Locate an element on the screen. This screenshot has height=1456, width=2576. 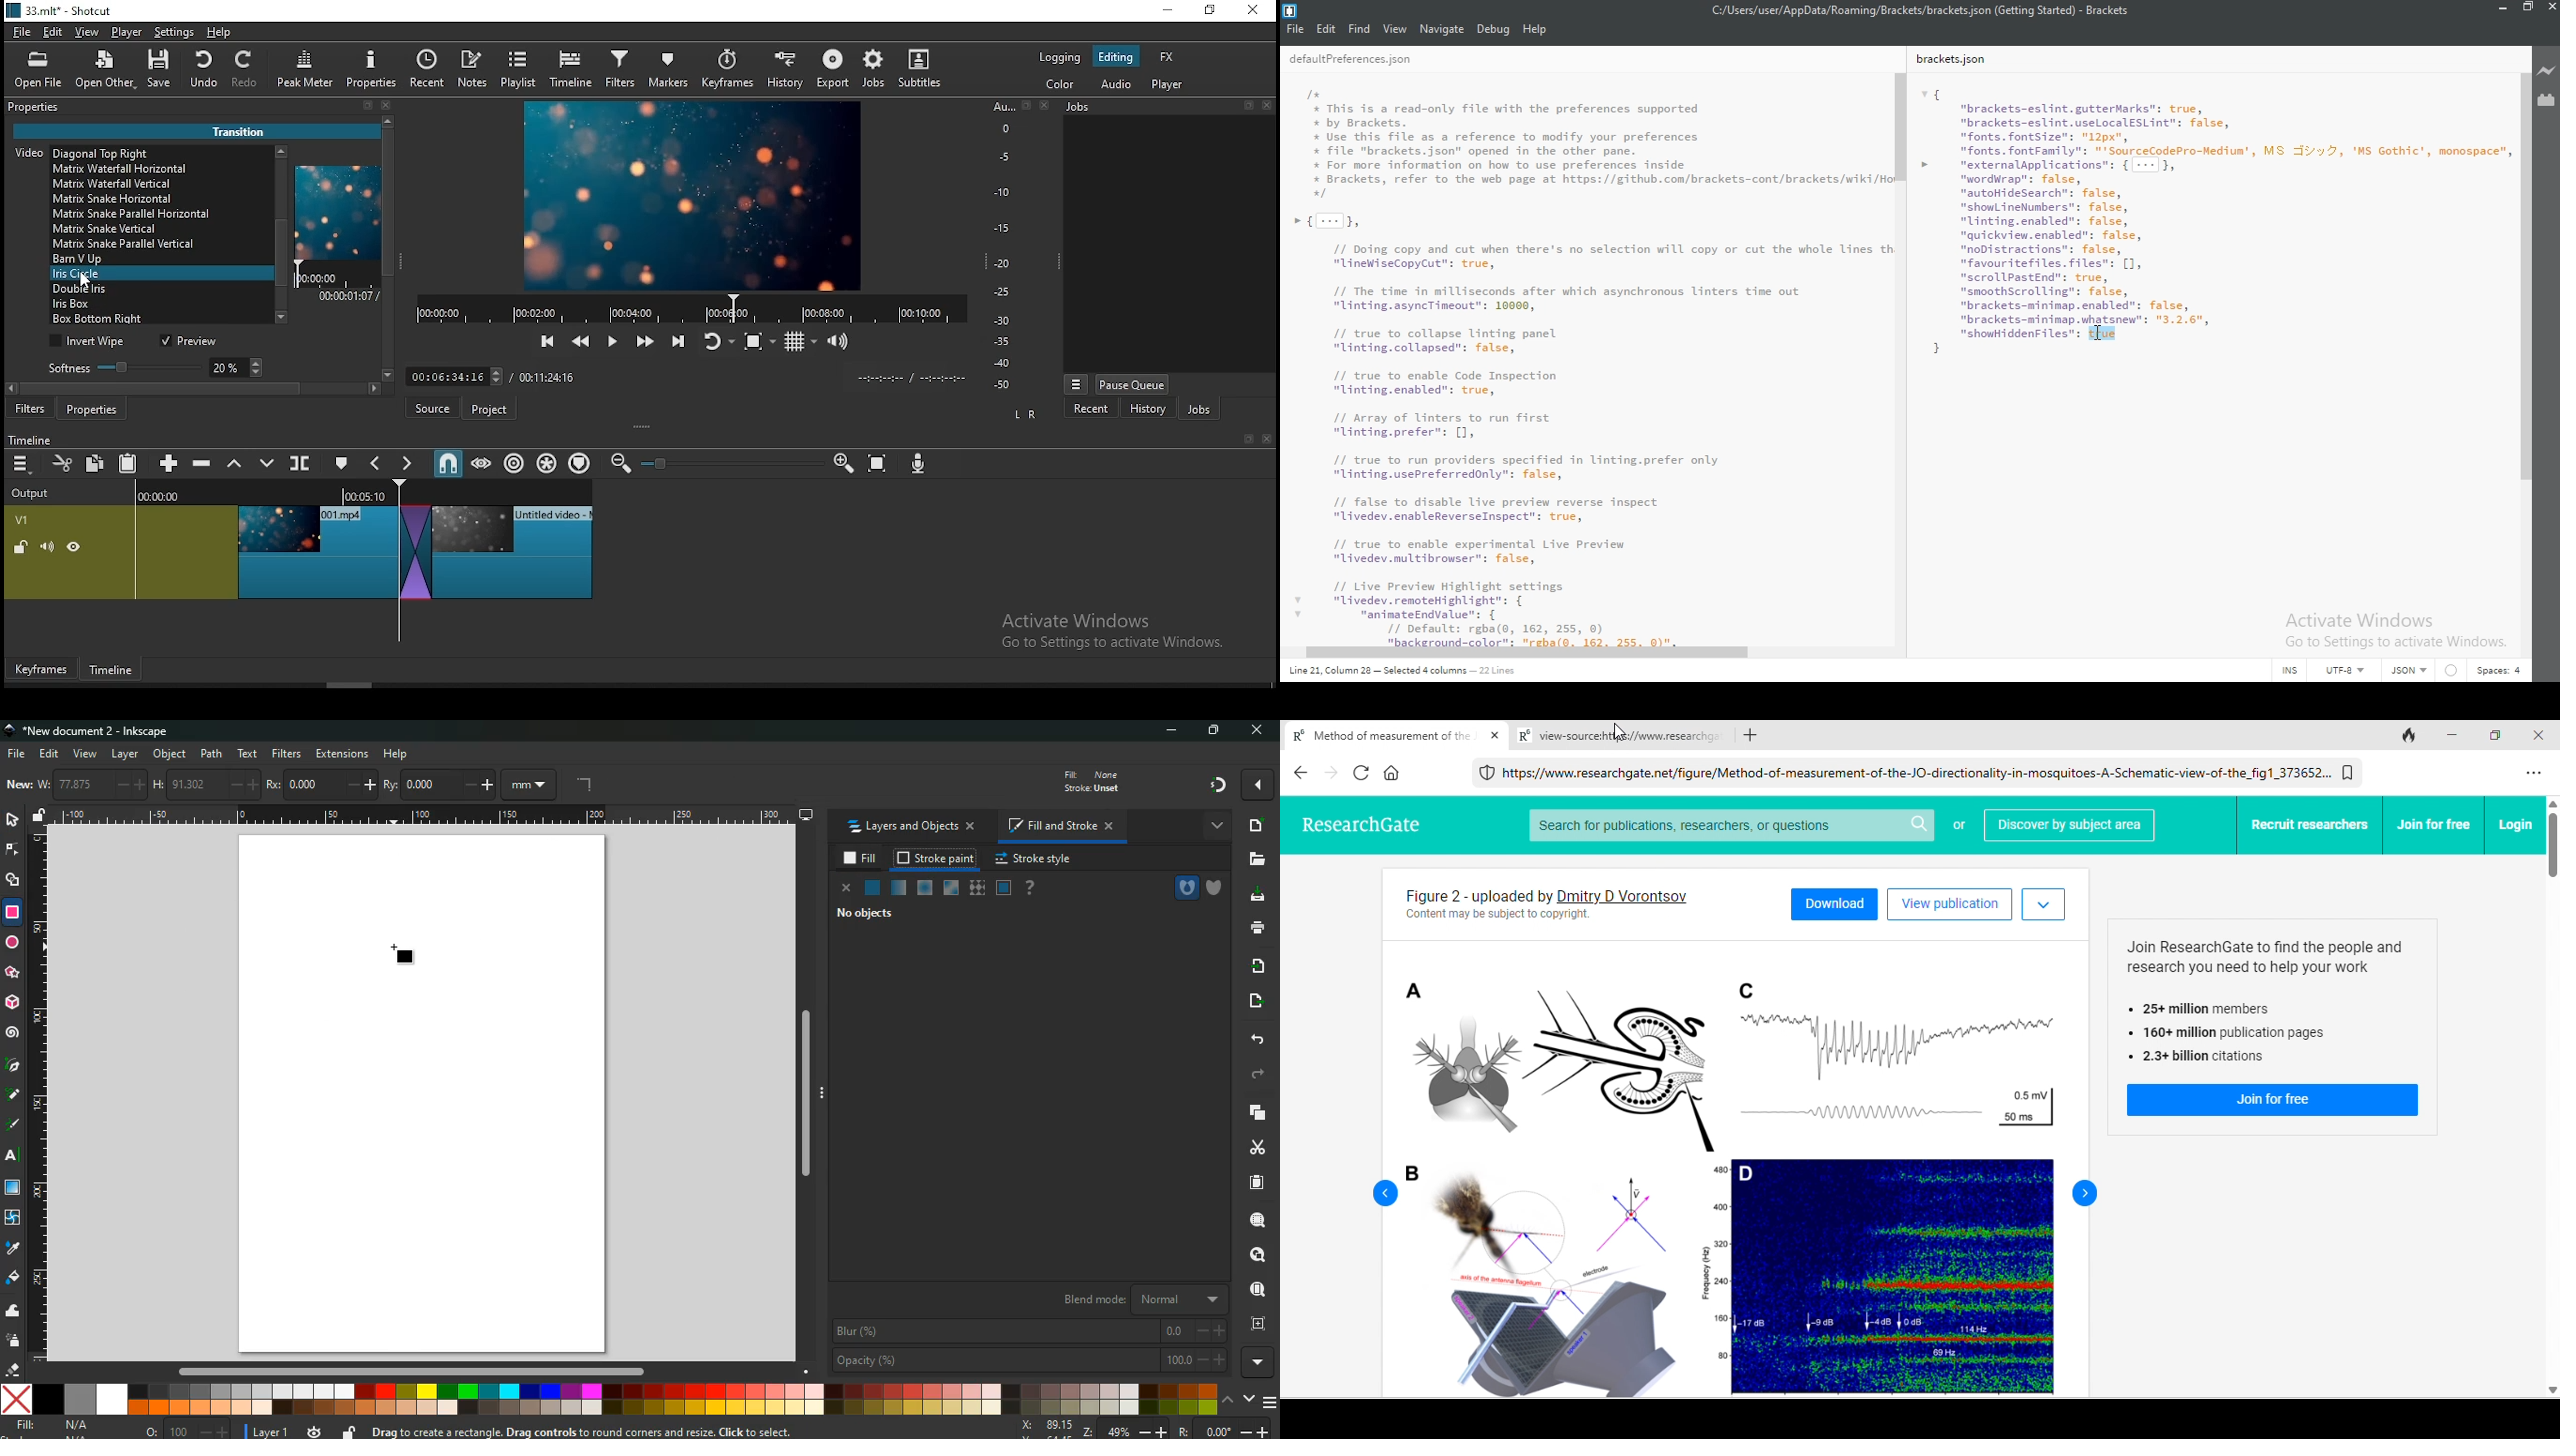
split at playhead is located at coordinates (433, 71).